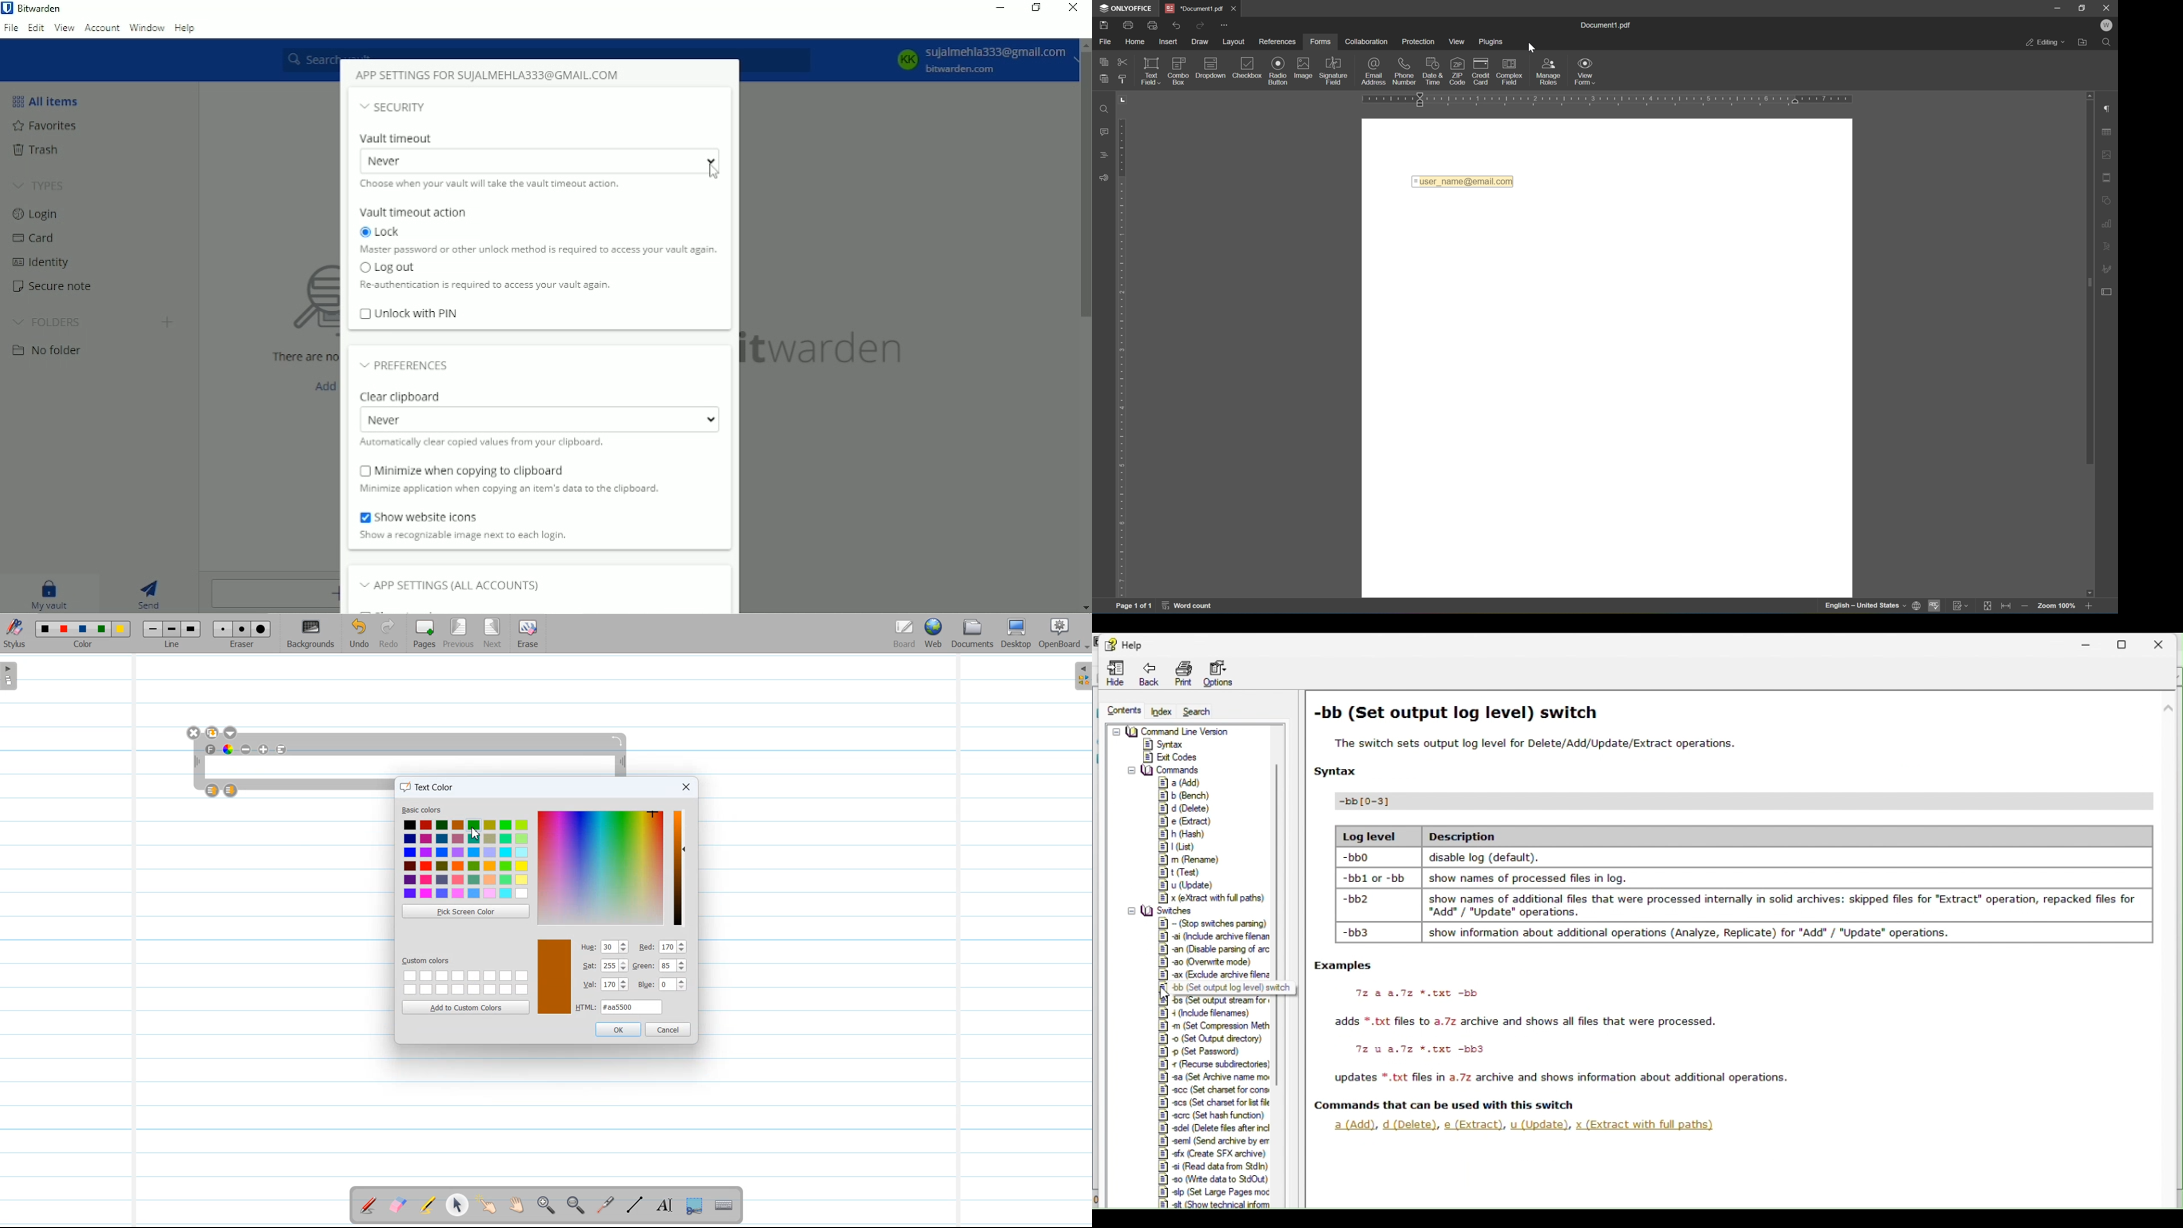 This screenshot has width=2184, height=1232. I want to click on find, so click(2109, 42).